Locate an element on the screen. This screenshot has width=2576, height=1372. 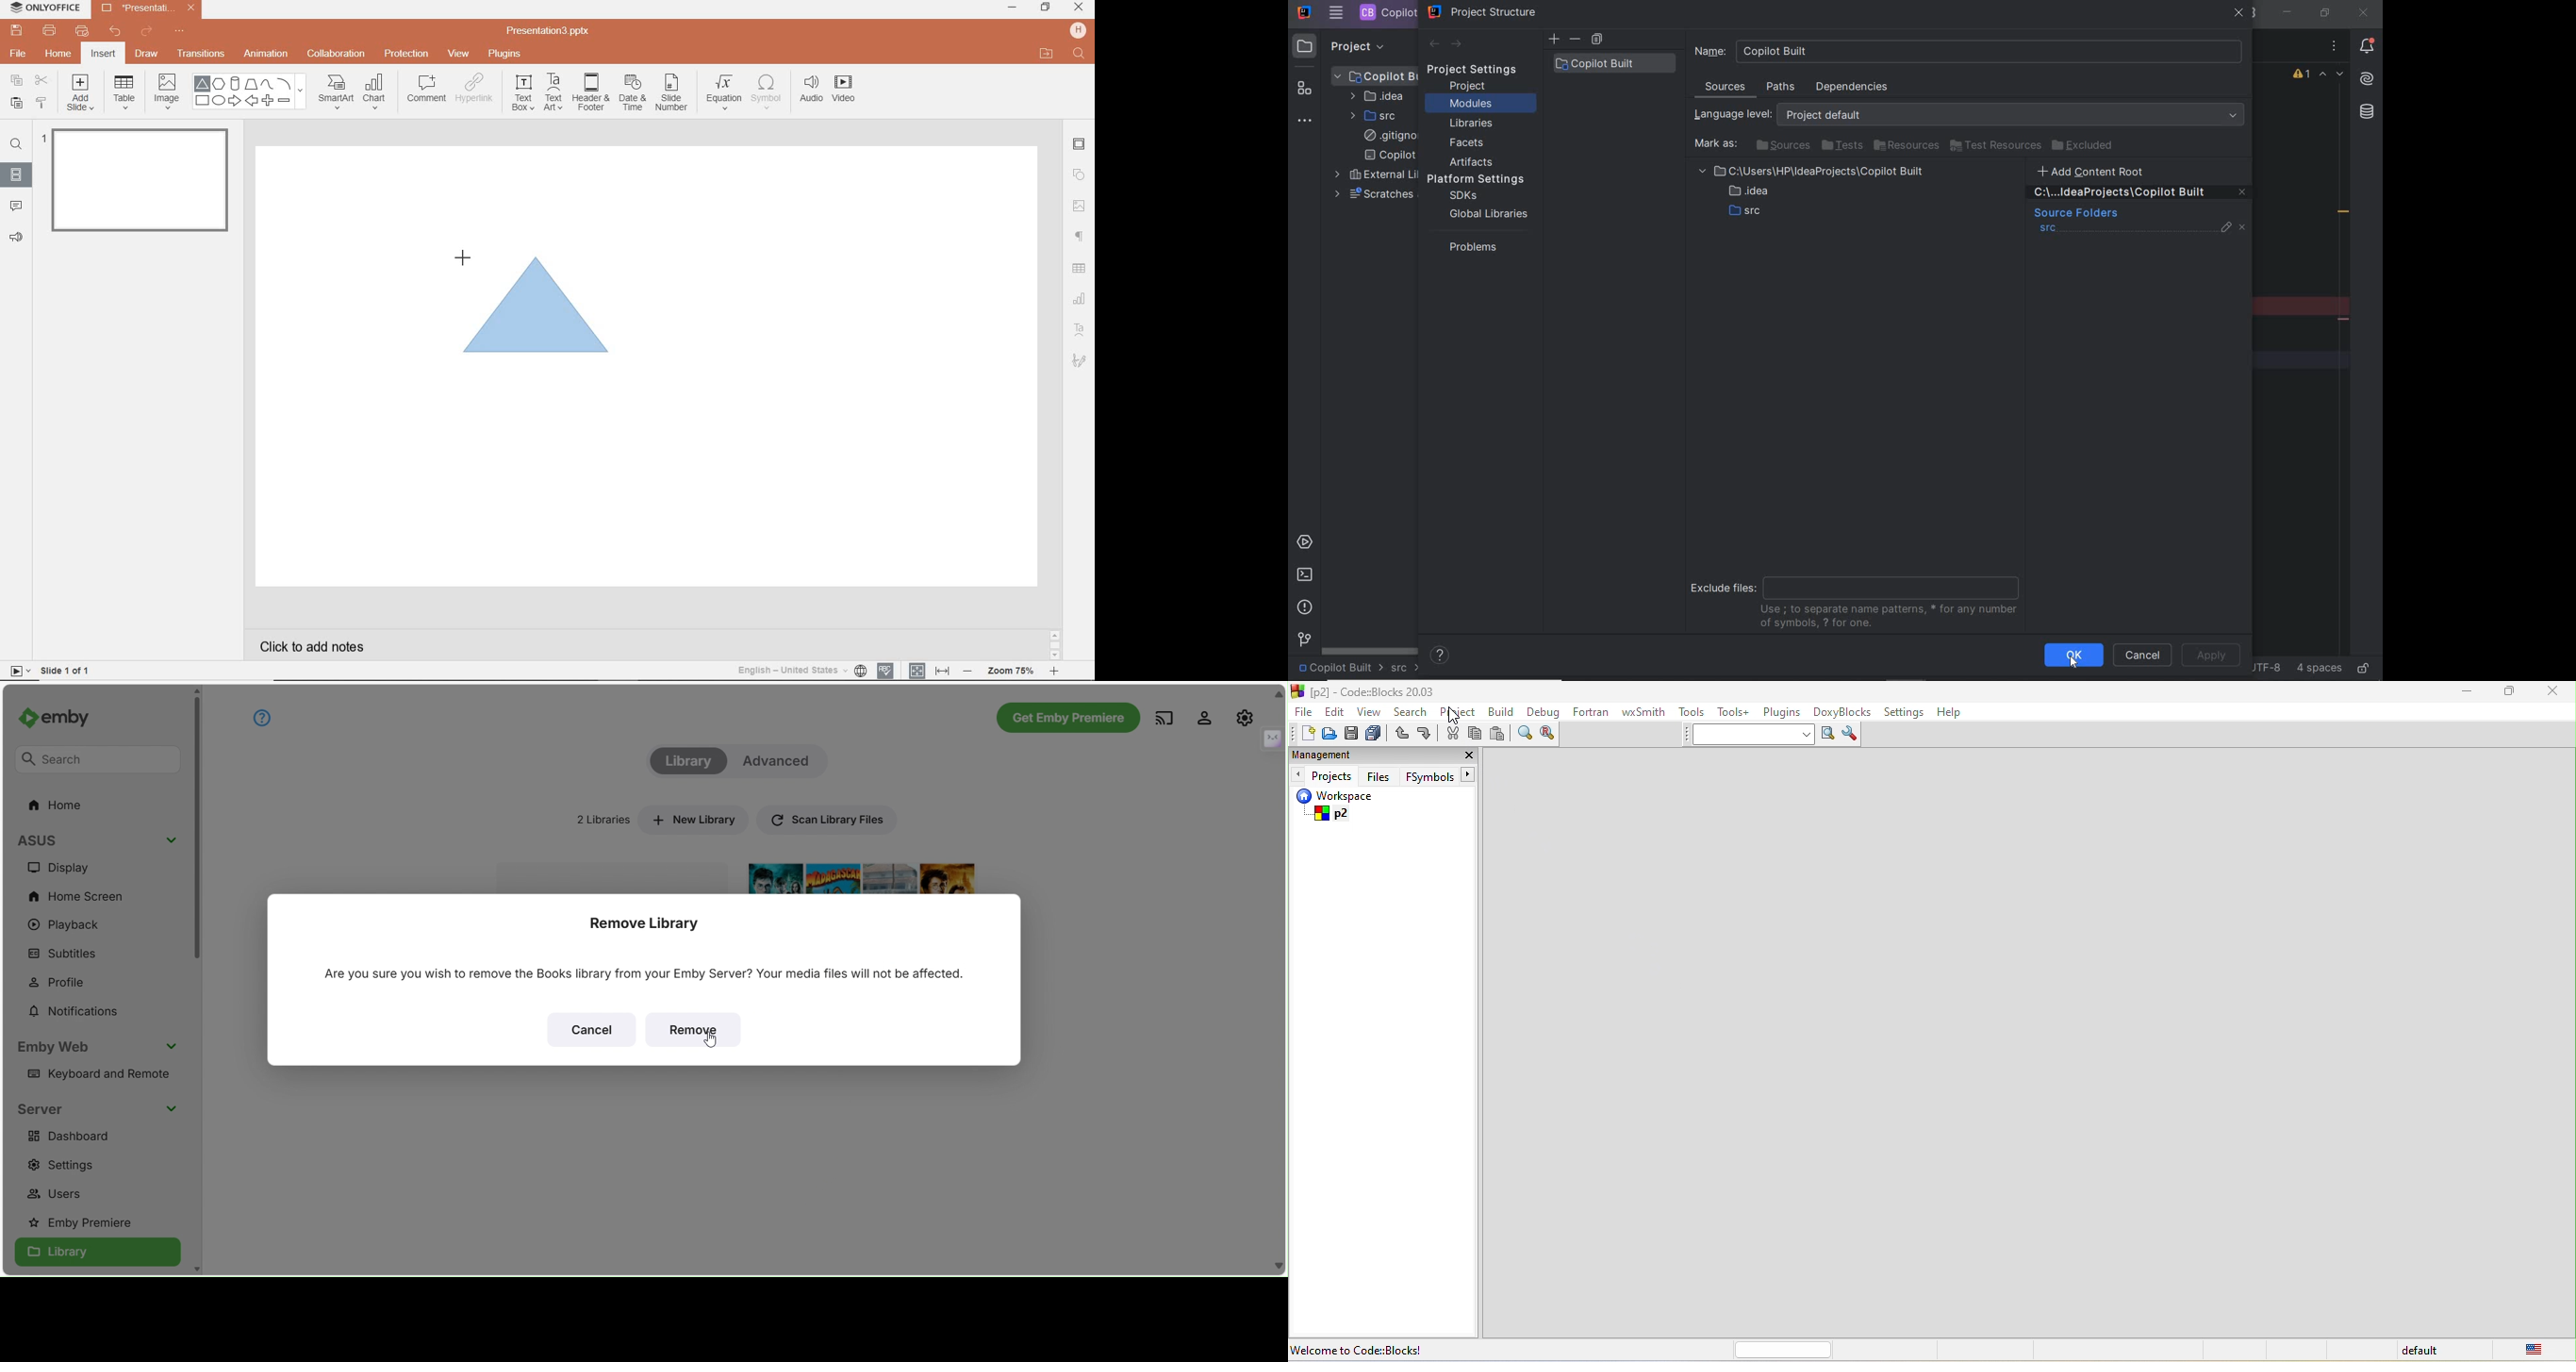
VIDEO is located at coordinates (848, 91).